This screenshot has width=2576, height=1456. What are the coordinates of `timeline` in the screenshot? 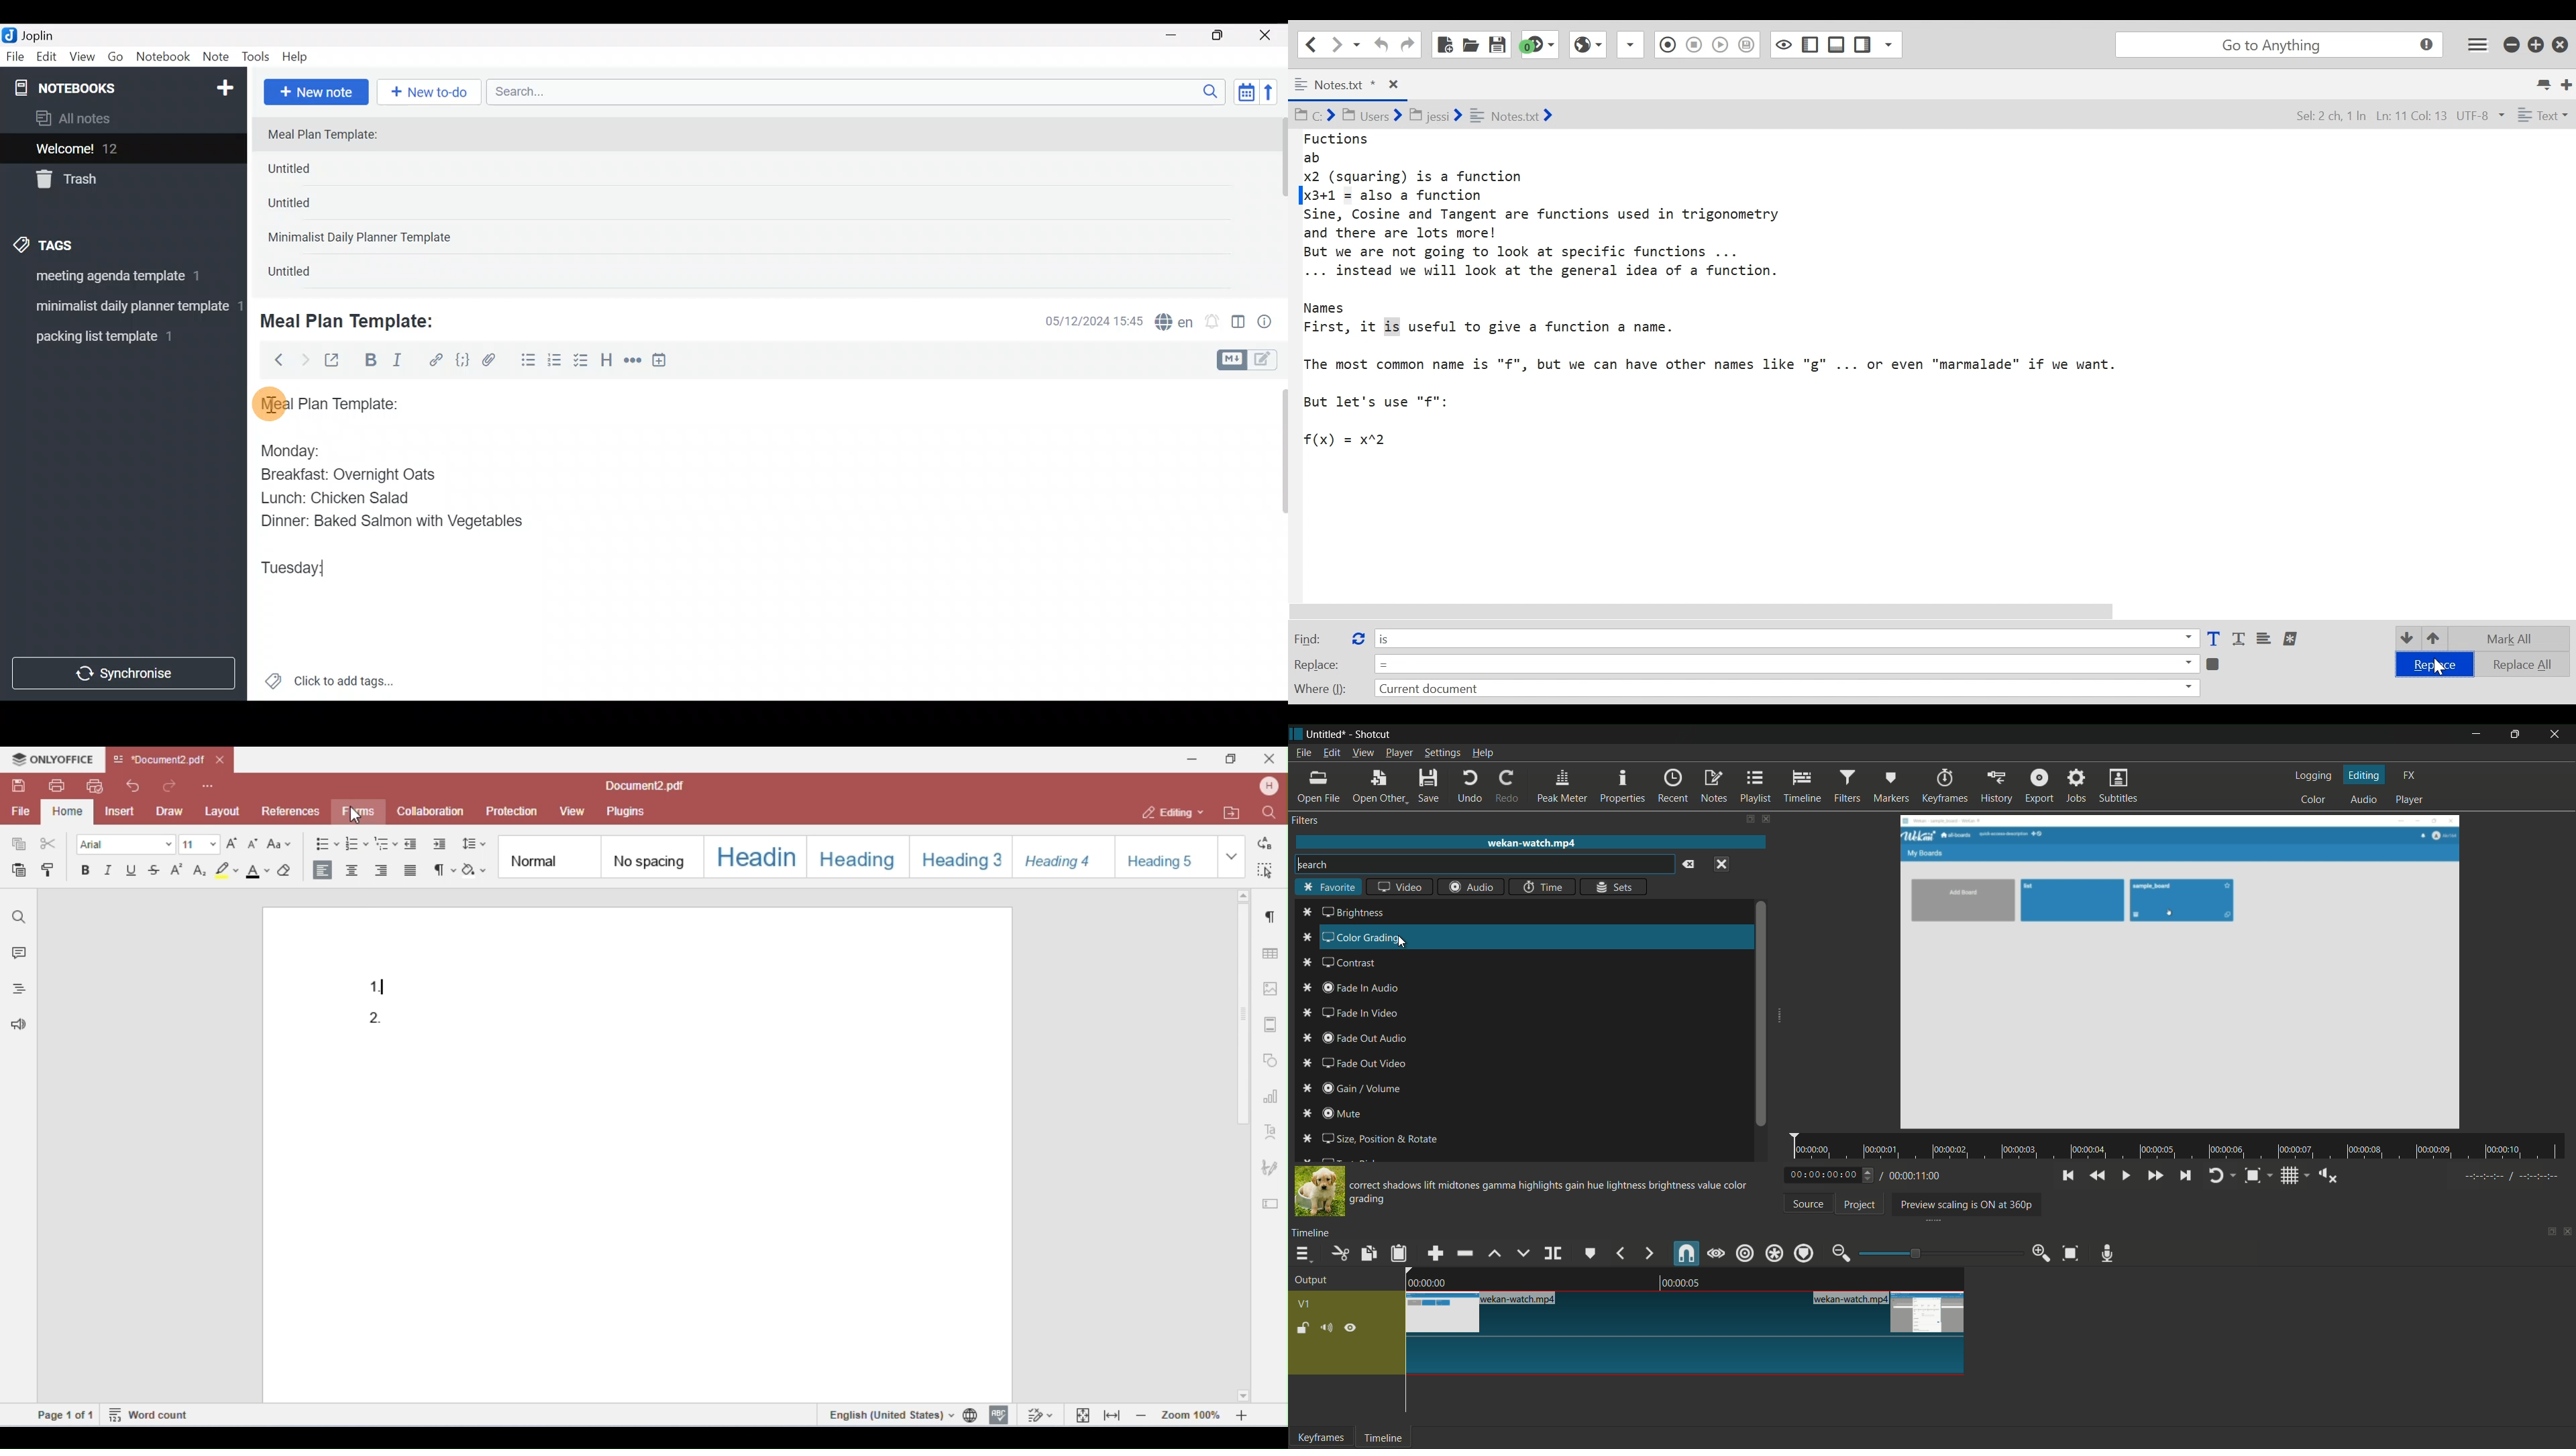 It's located at (1385, 1438).